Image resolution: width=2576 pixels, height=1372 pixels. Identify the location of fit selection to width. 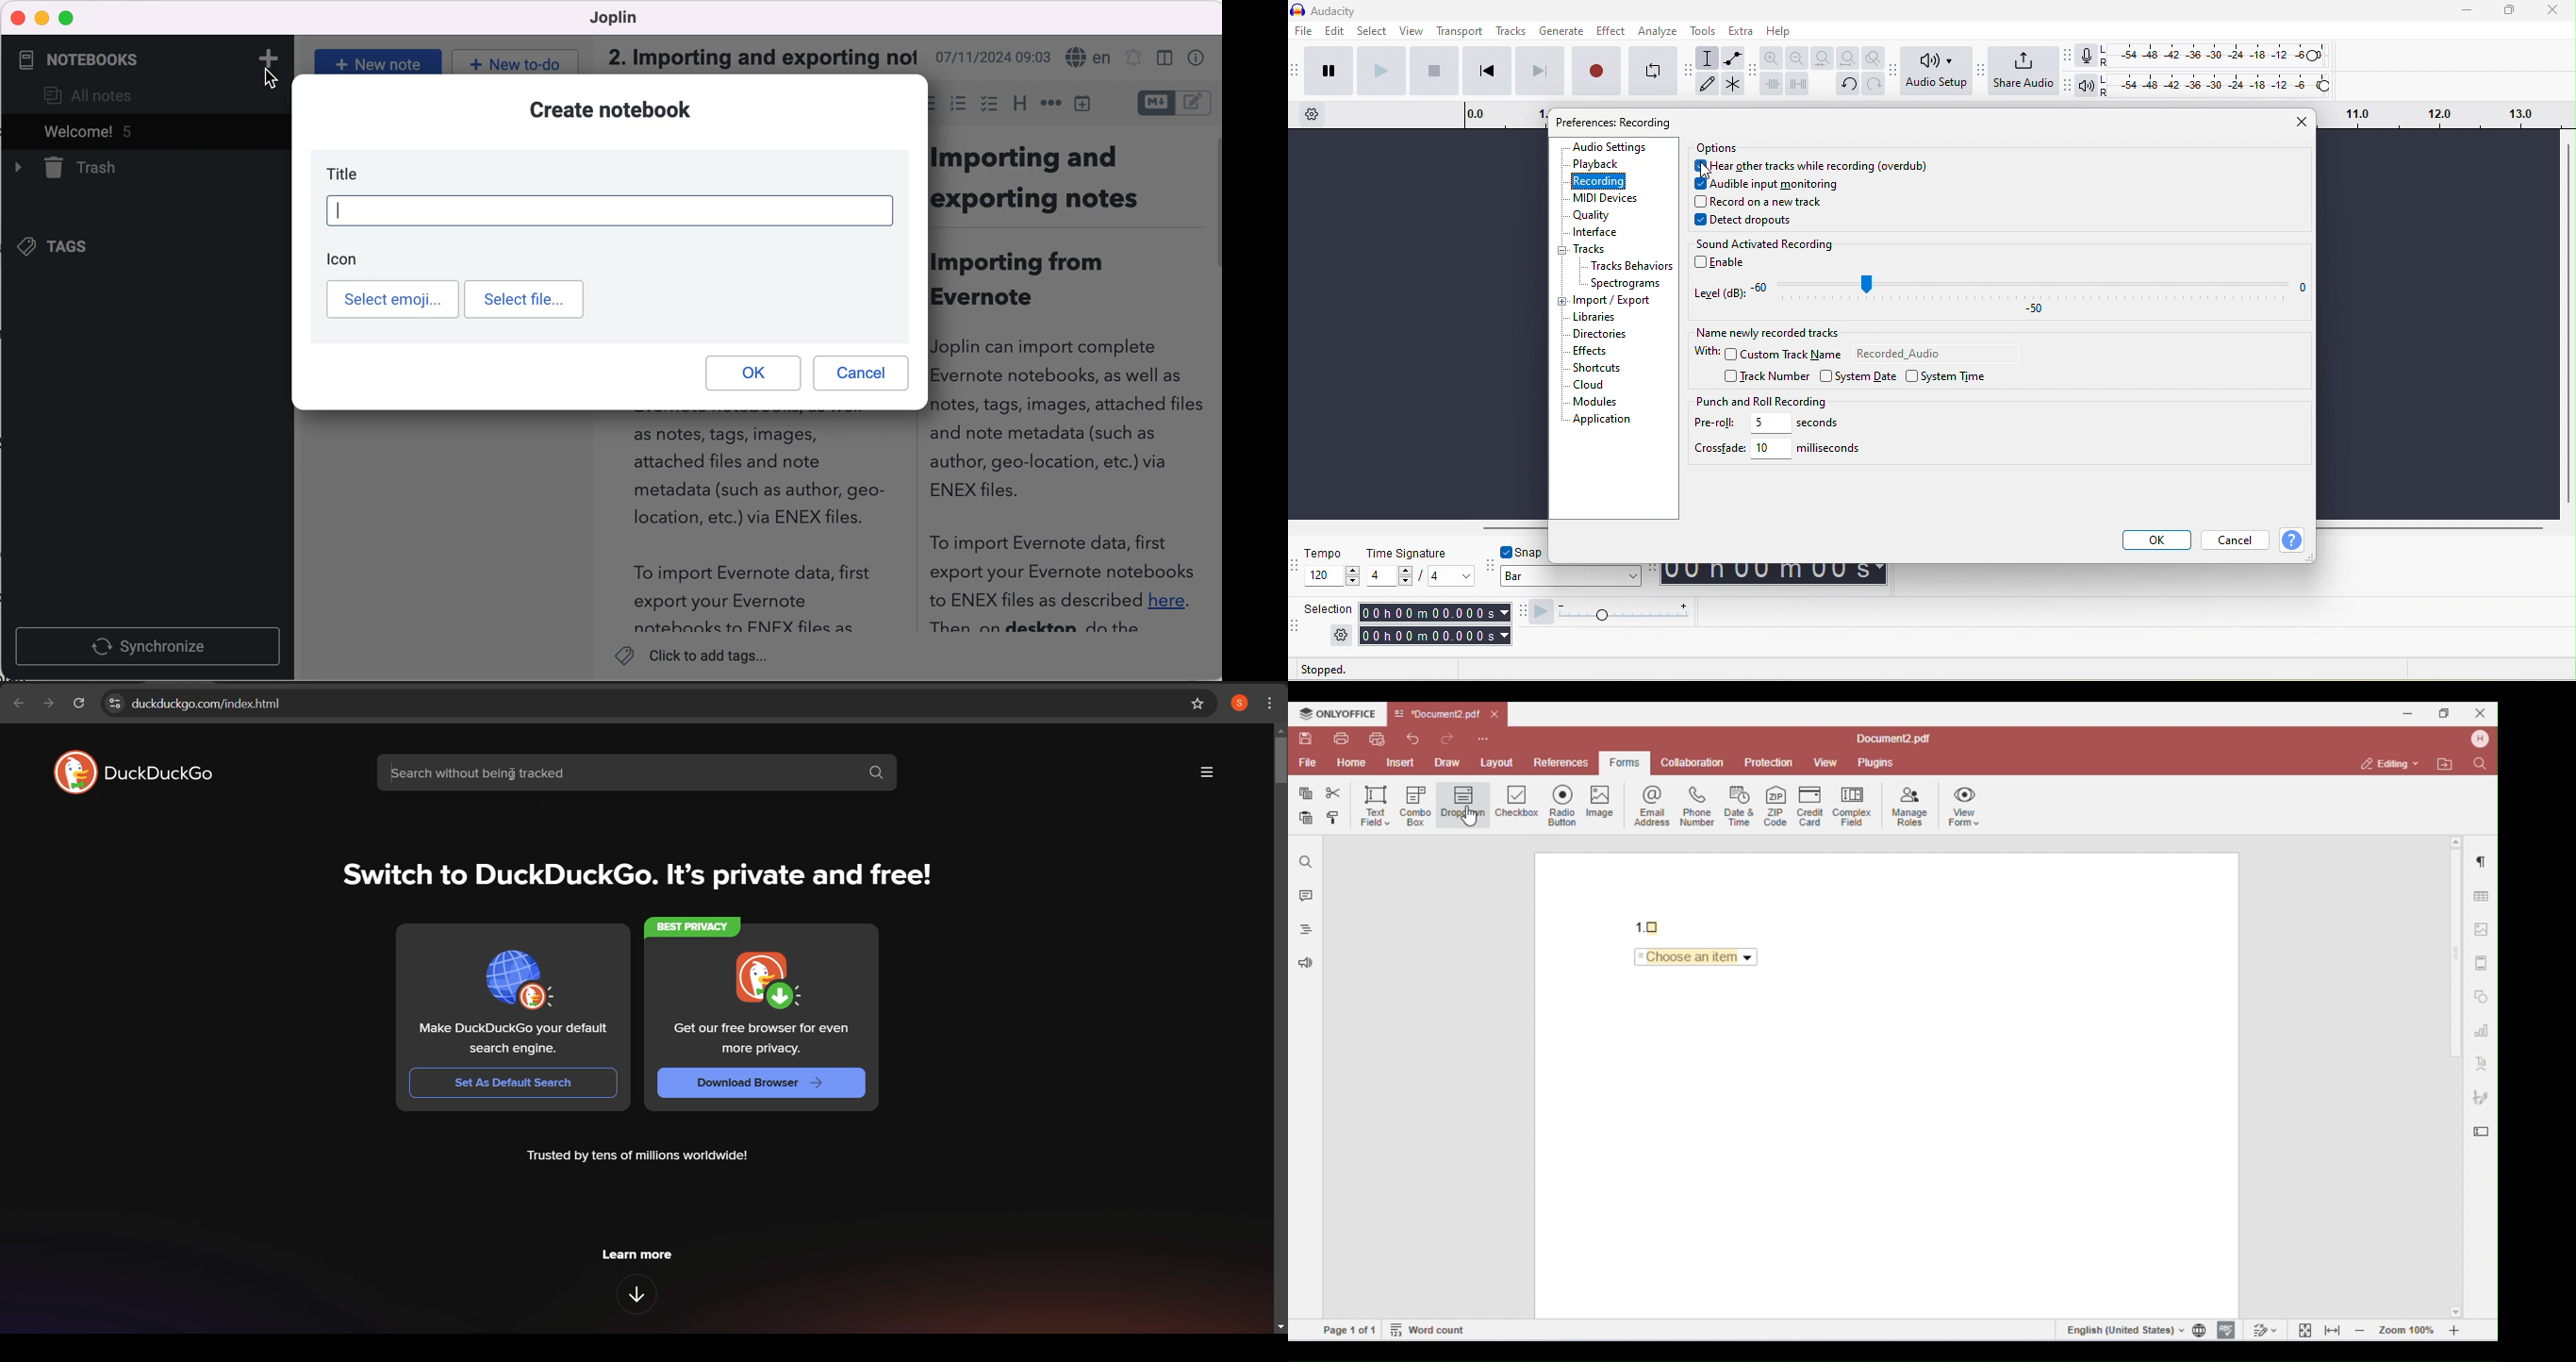
(1822, 58).